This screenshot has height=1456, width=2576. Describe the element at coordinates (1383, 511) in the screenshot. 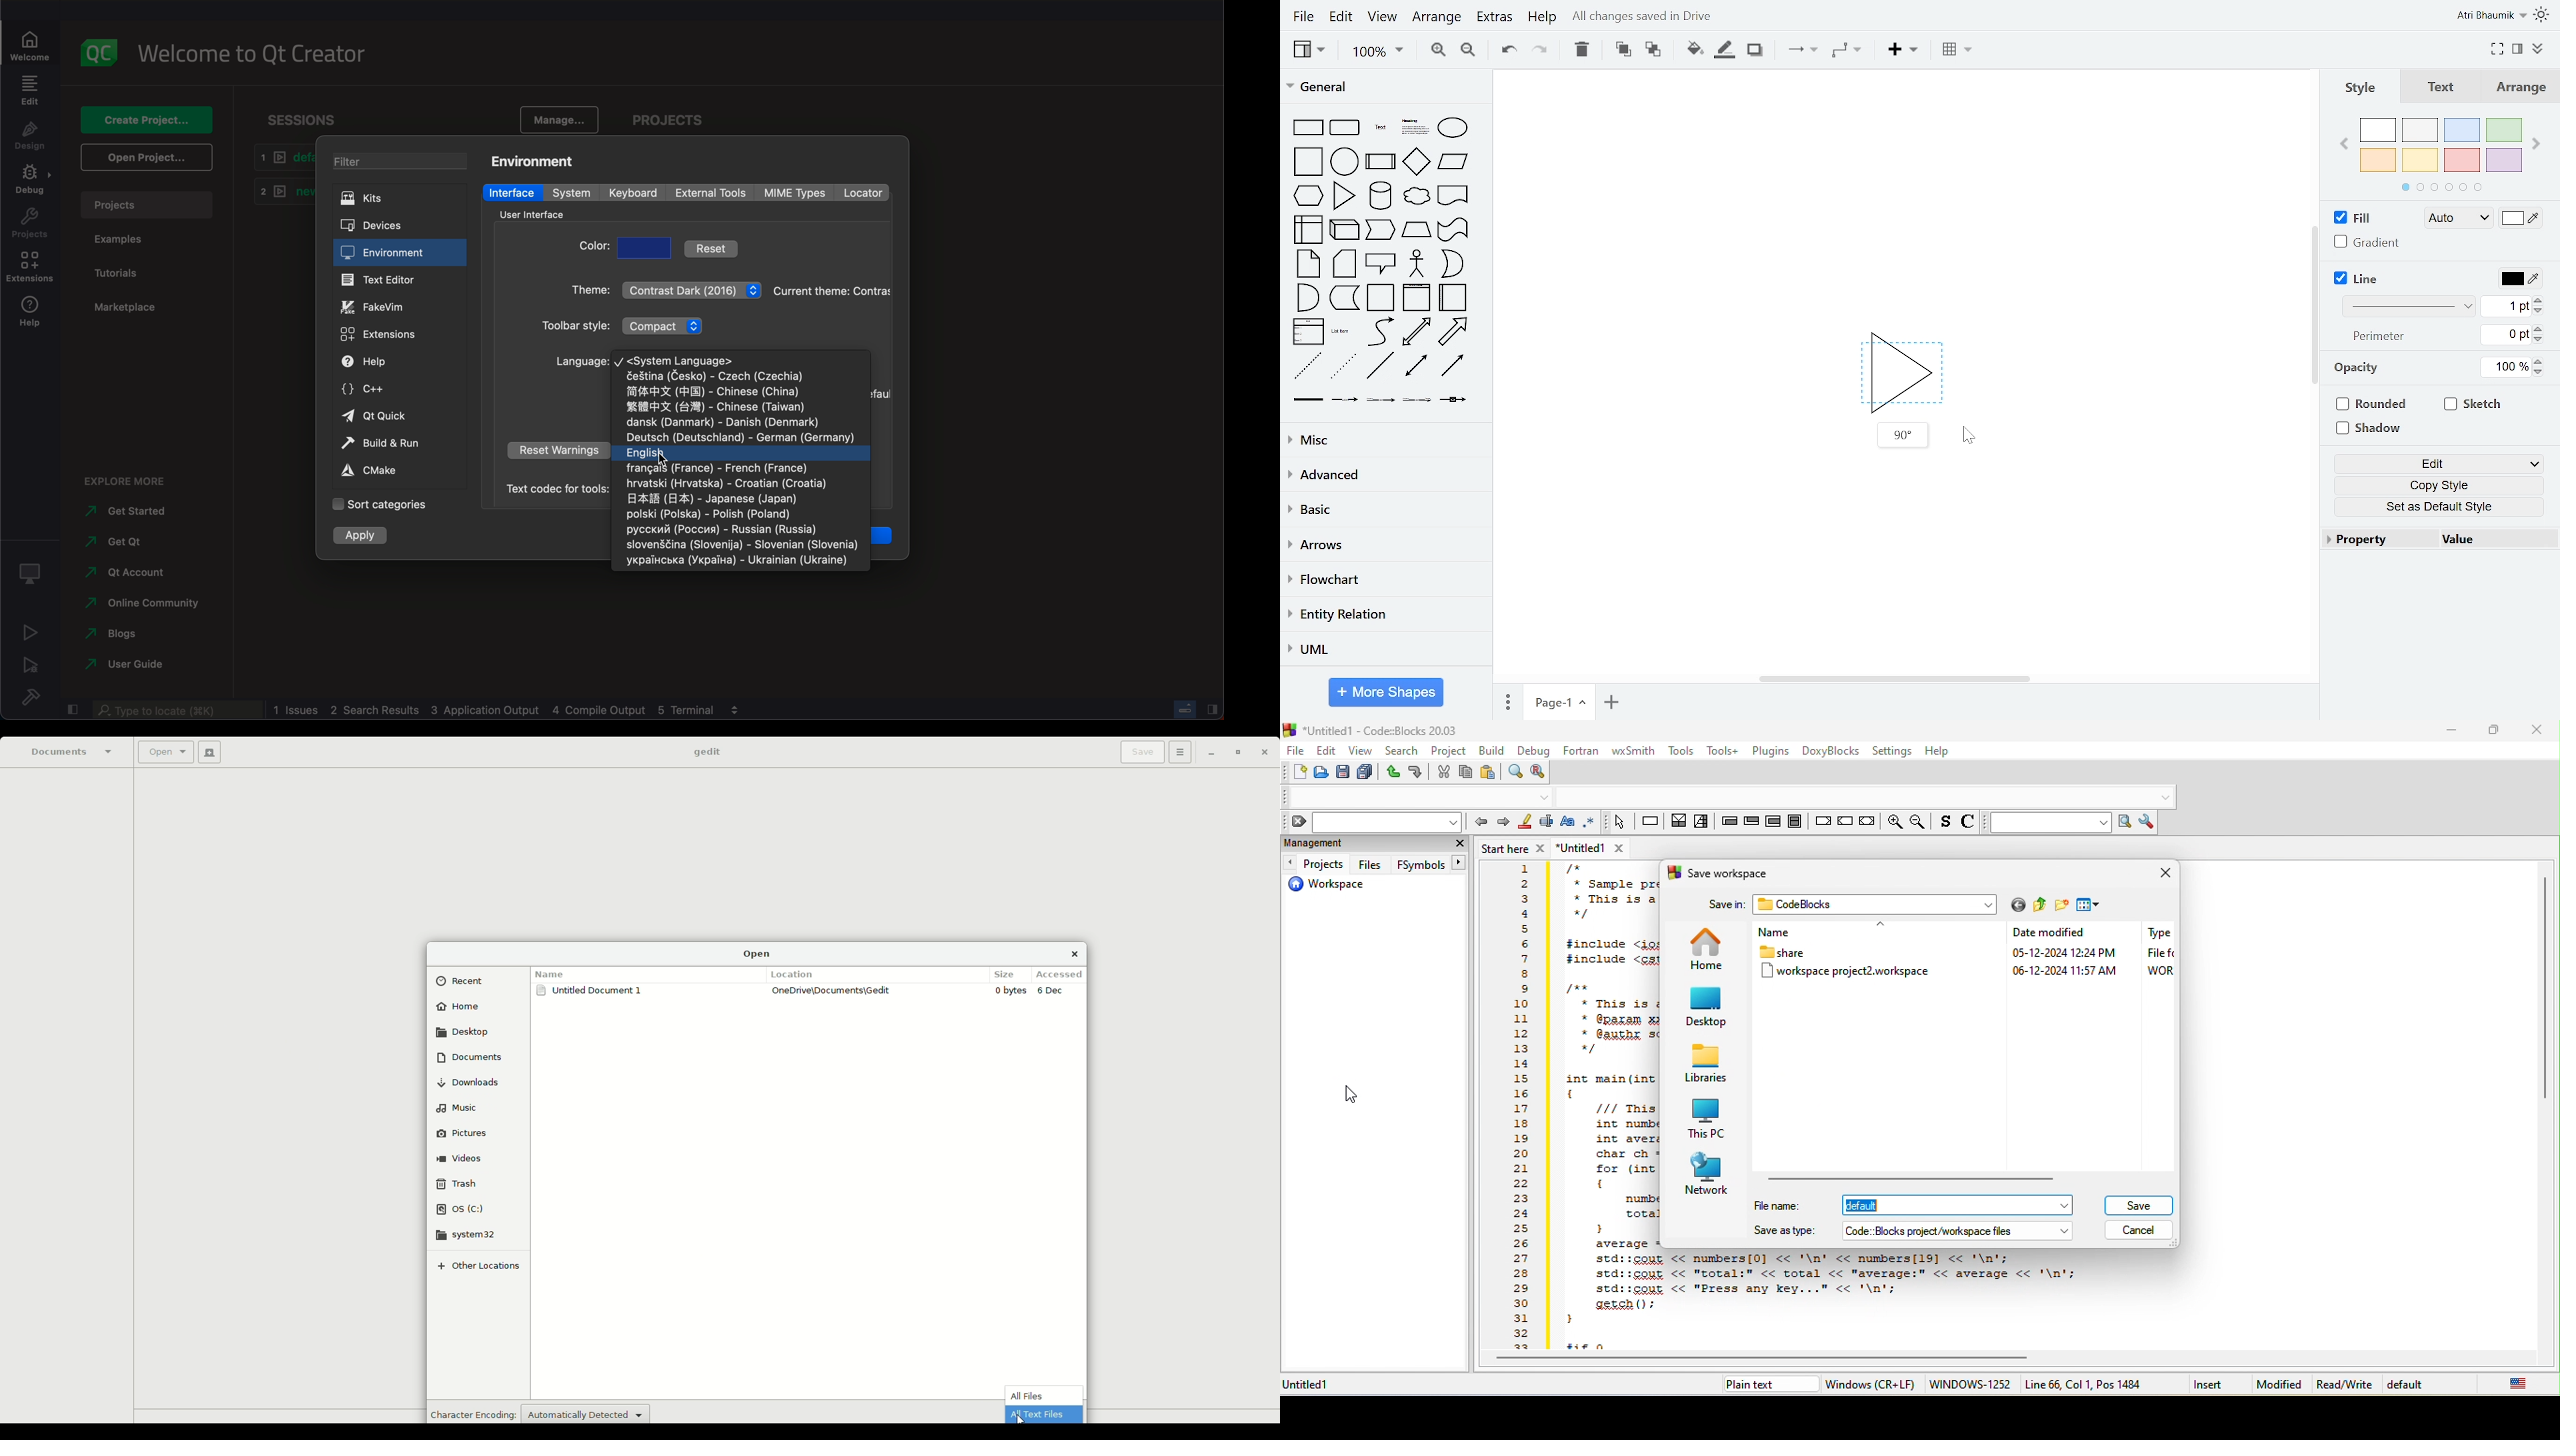

I see `basic` at that location.